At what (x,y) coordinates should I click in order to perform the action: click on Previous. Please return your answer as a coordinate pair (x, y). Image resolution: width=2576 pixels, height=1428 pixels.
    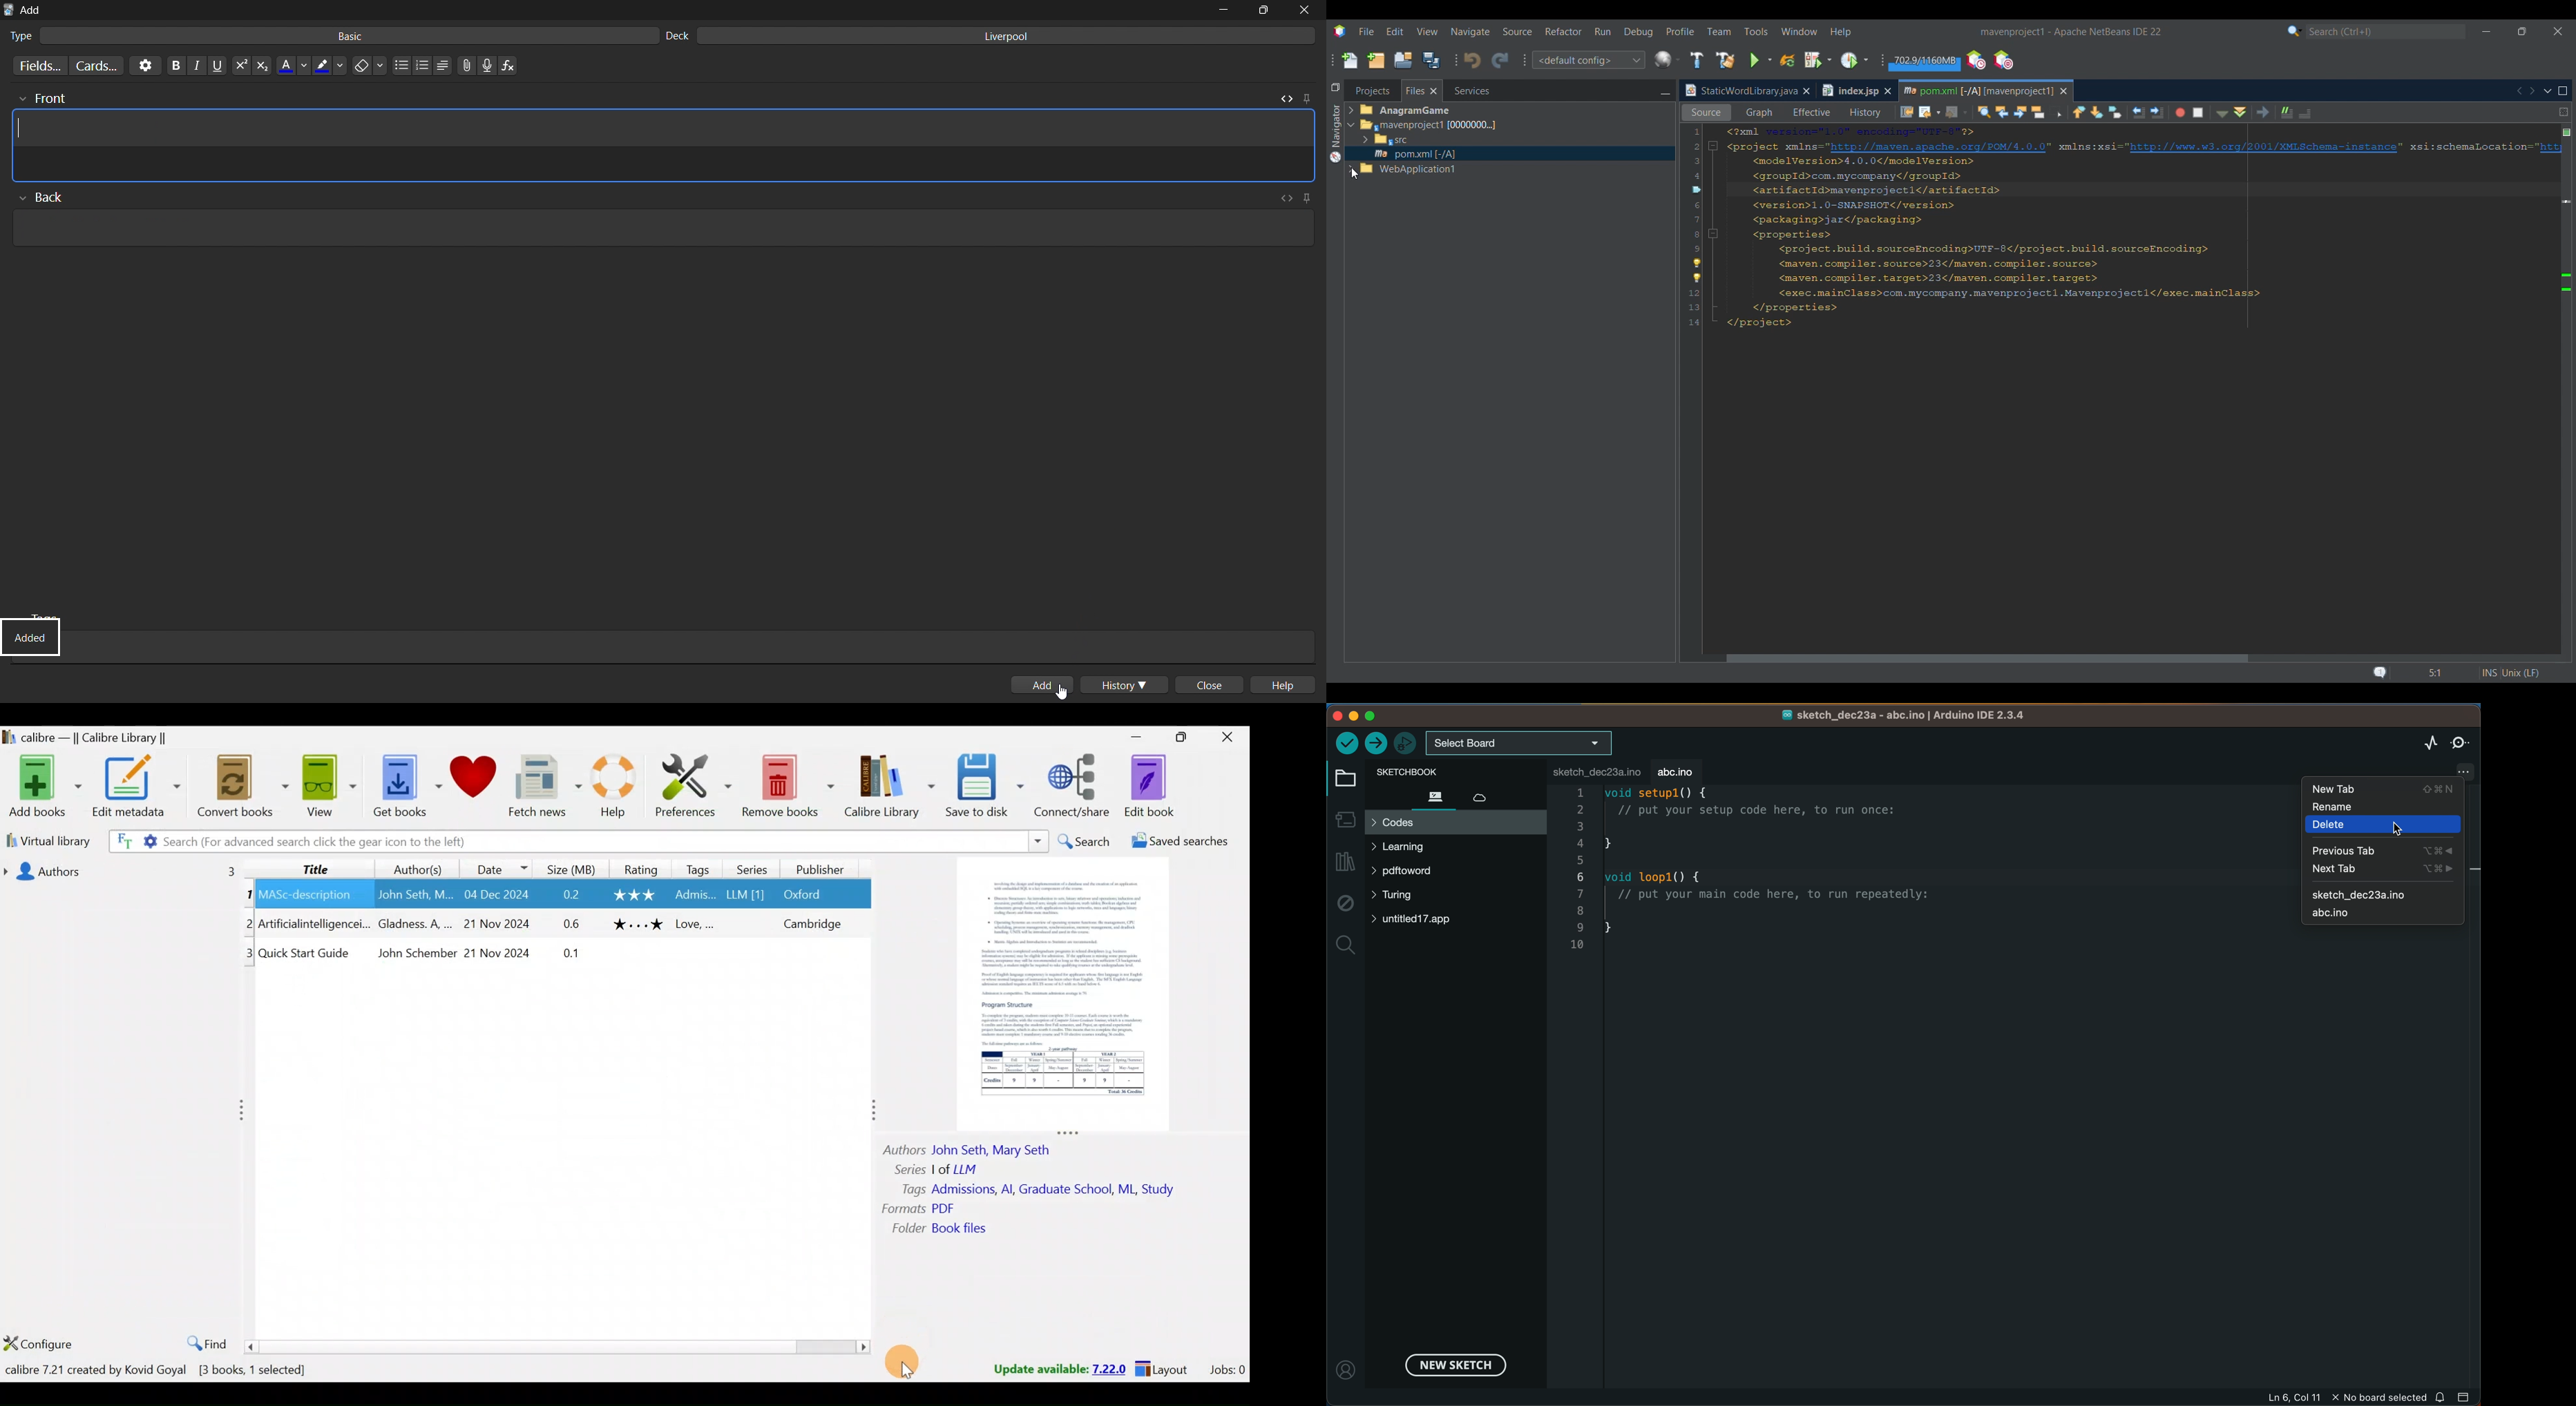
    Looking at the image, I should click on (2519, 91).